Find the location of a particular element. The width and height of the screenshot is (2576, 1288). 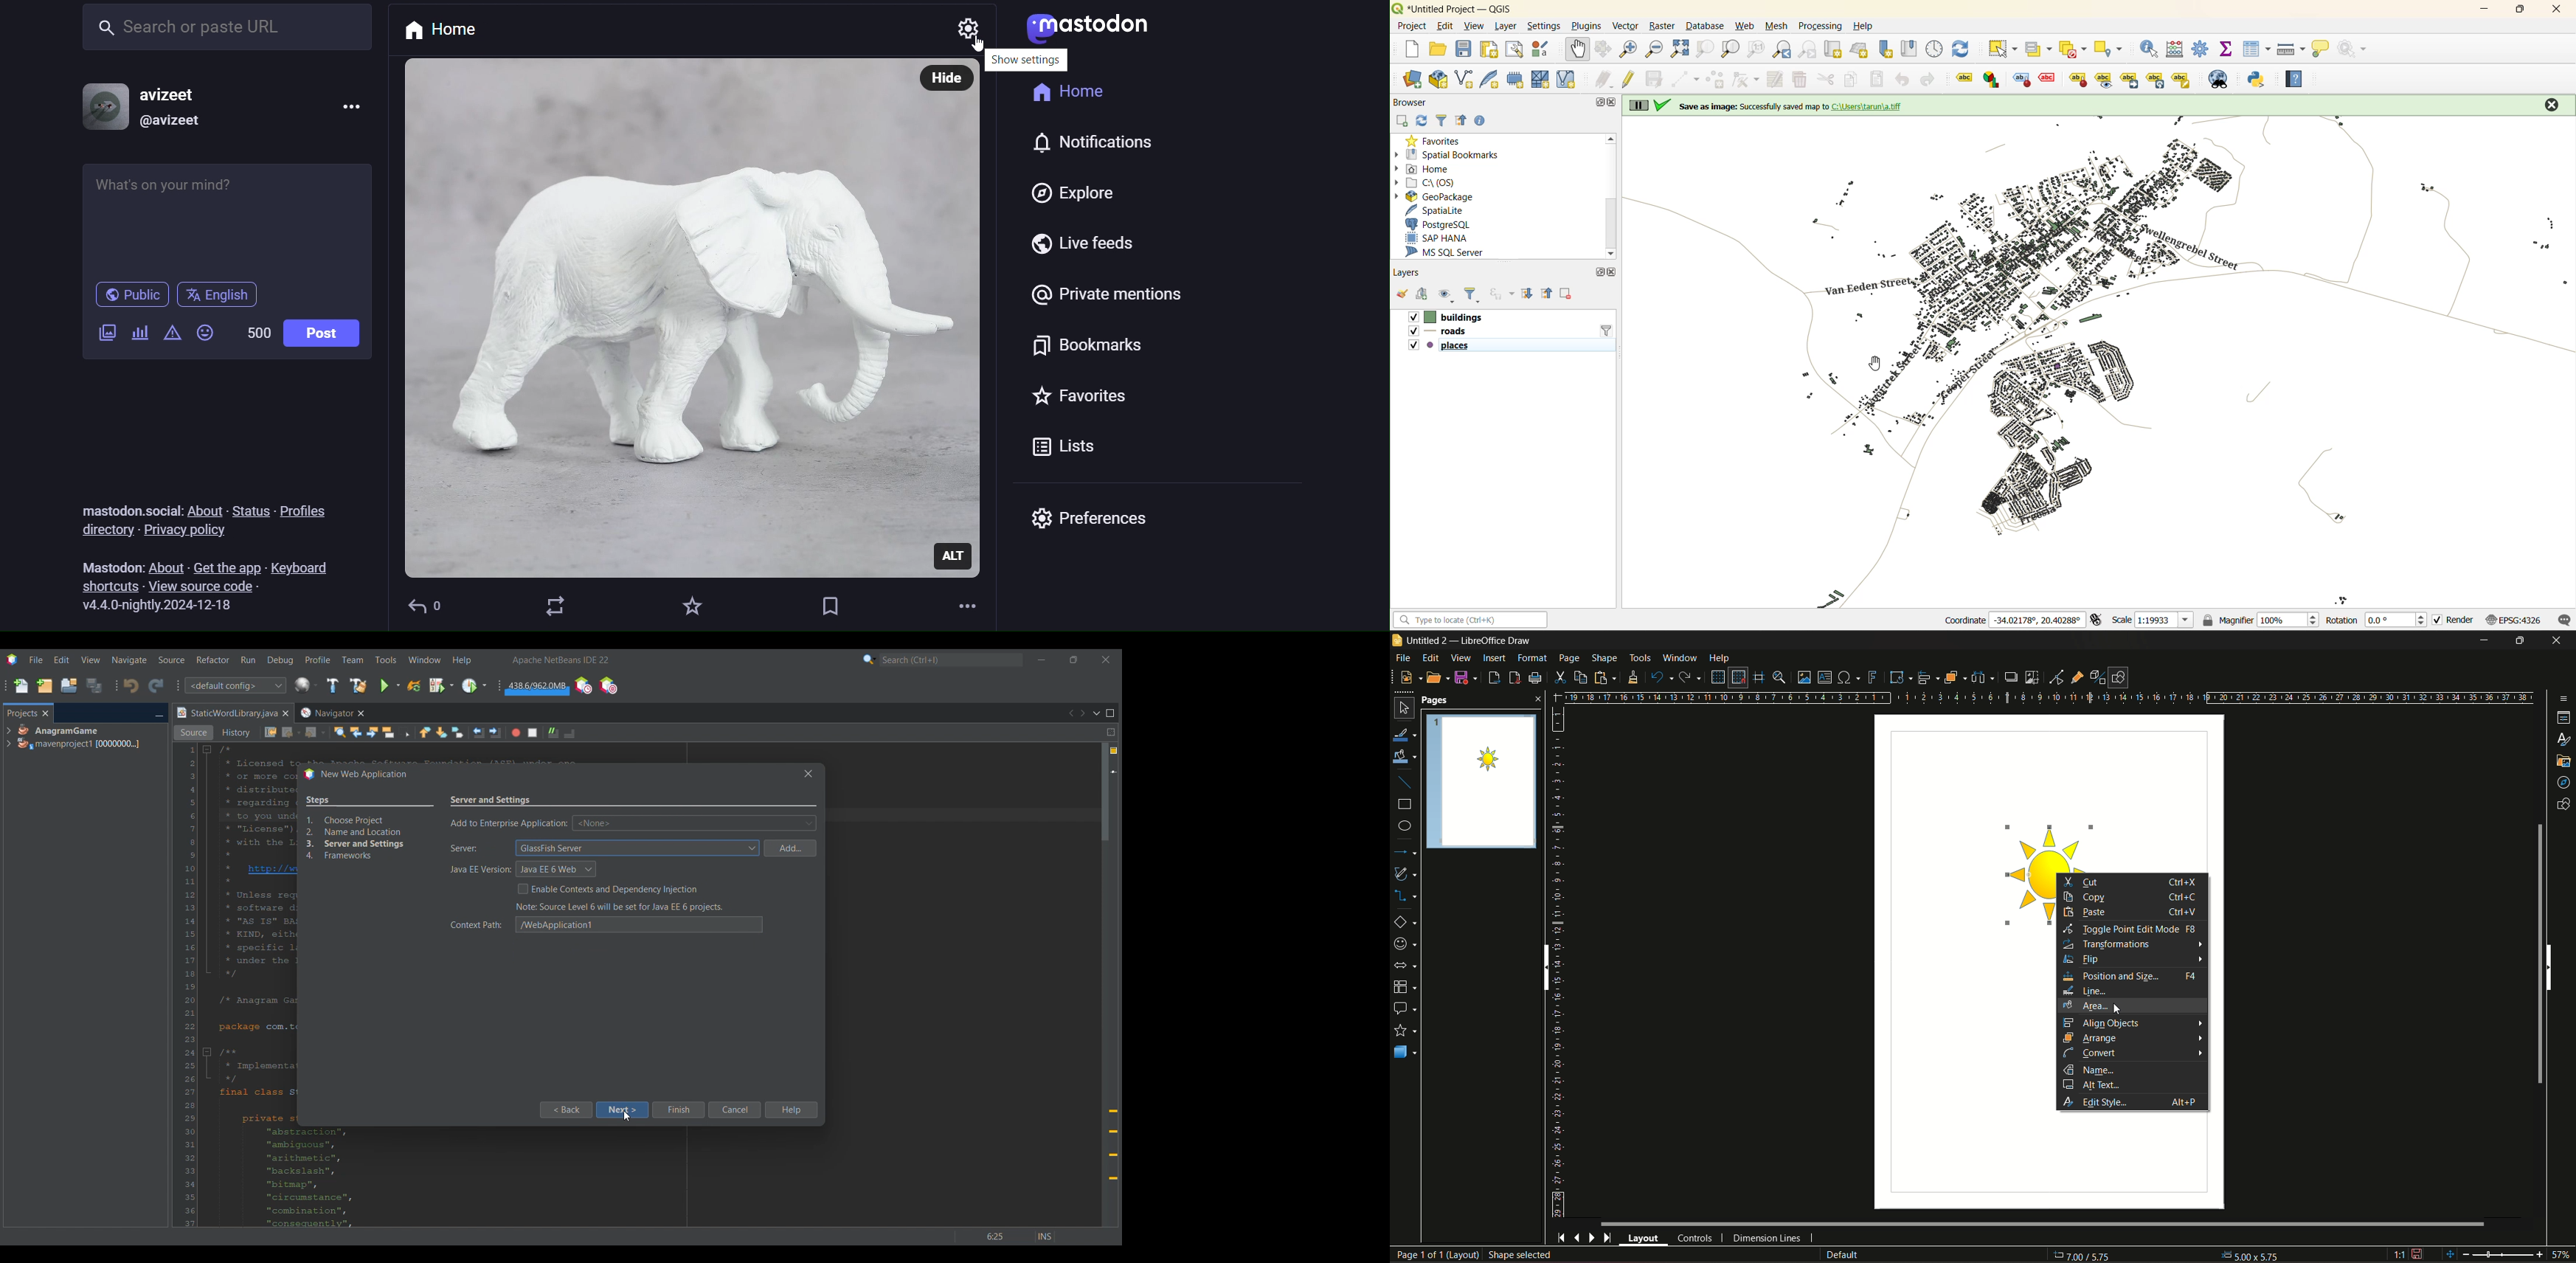

cut is located at coordinates (2086, 882).